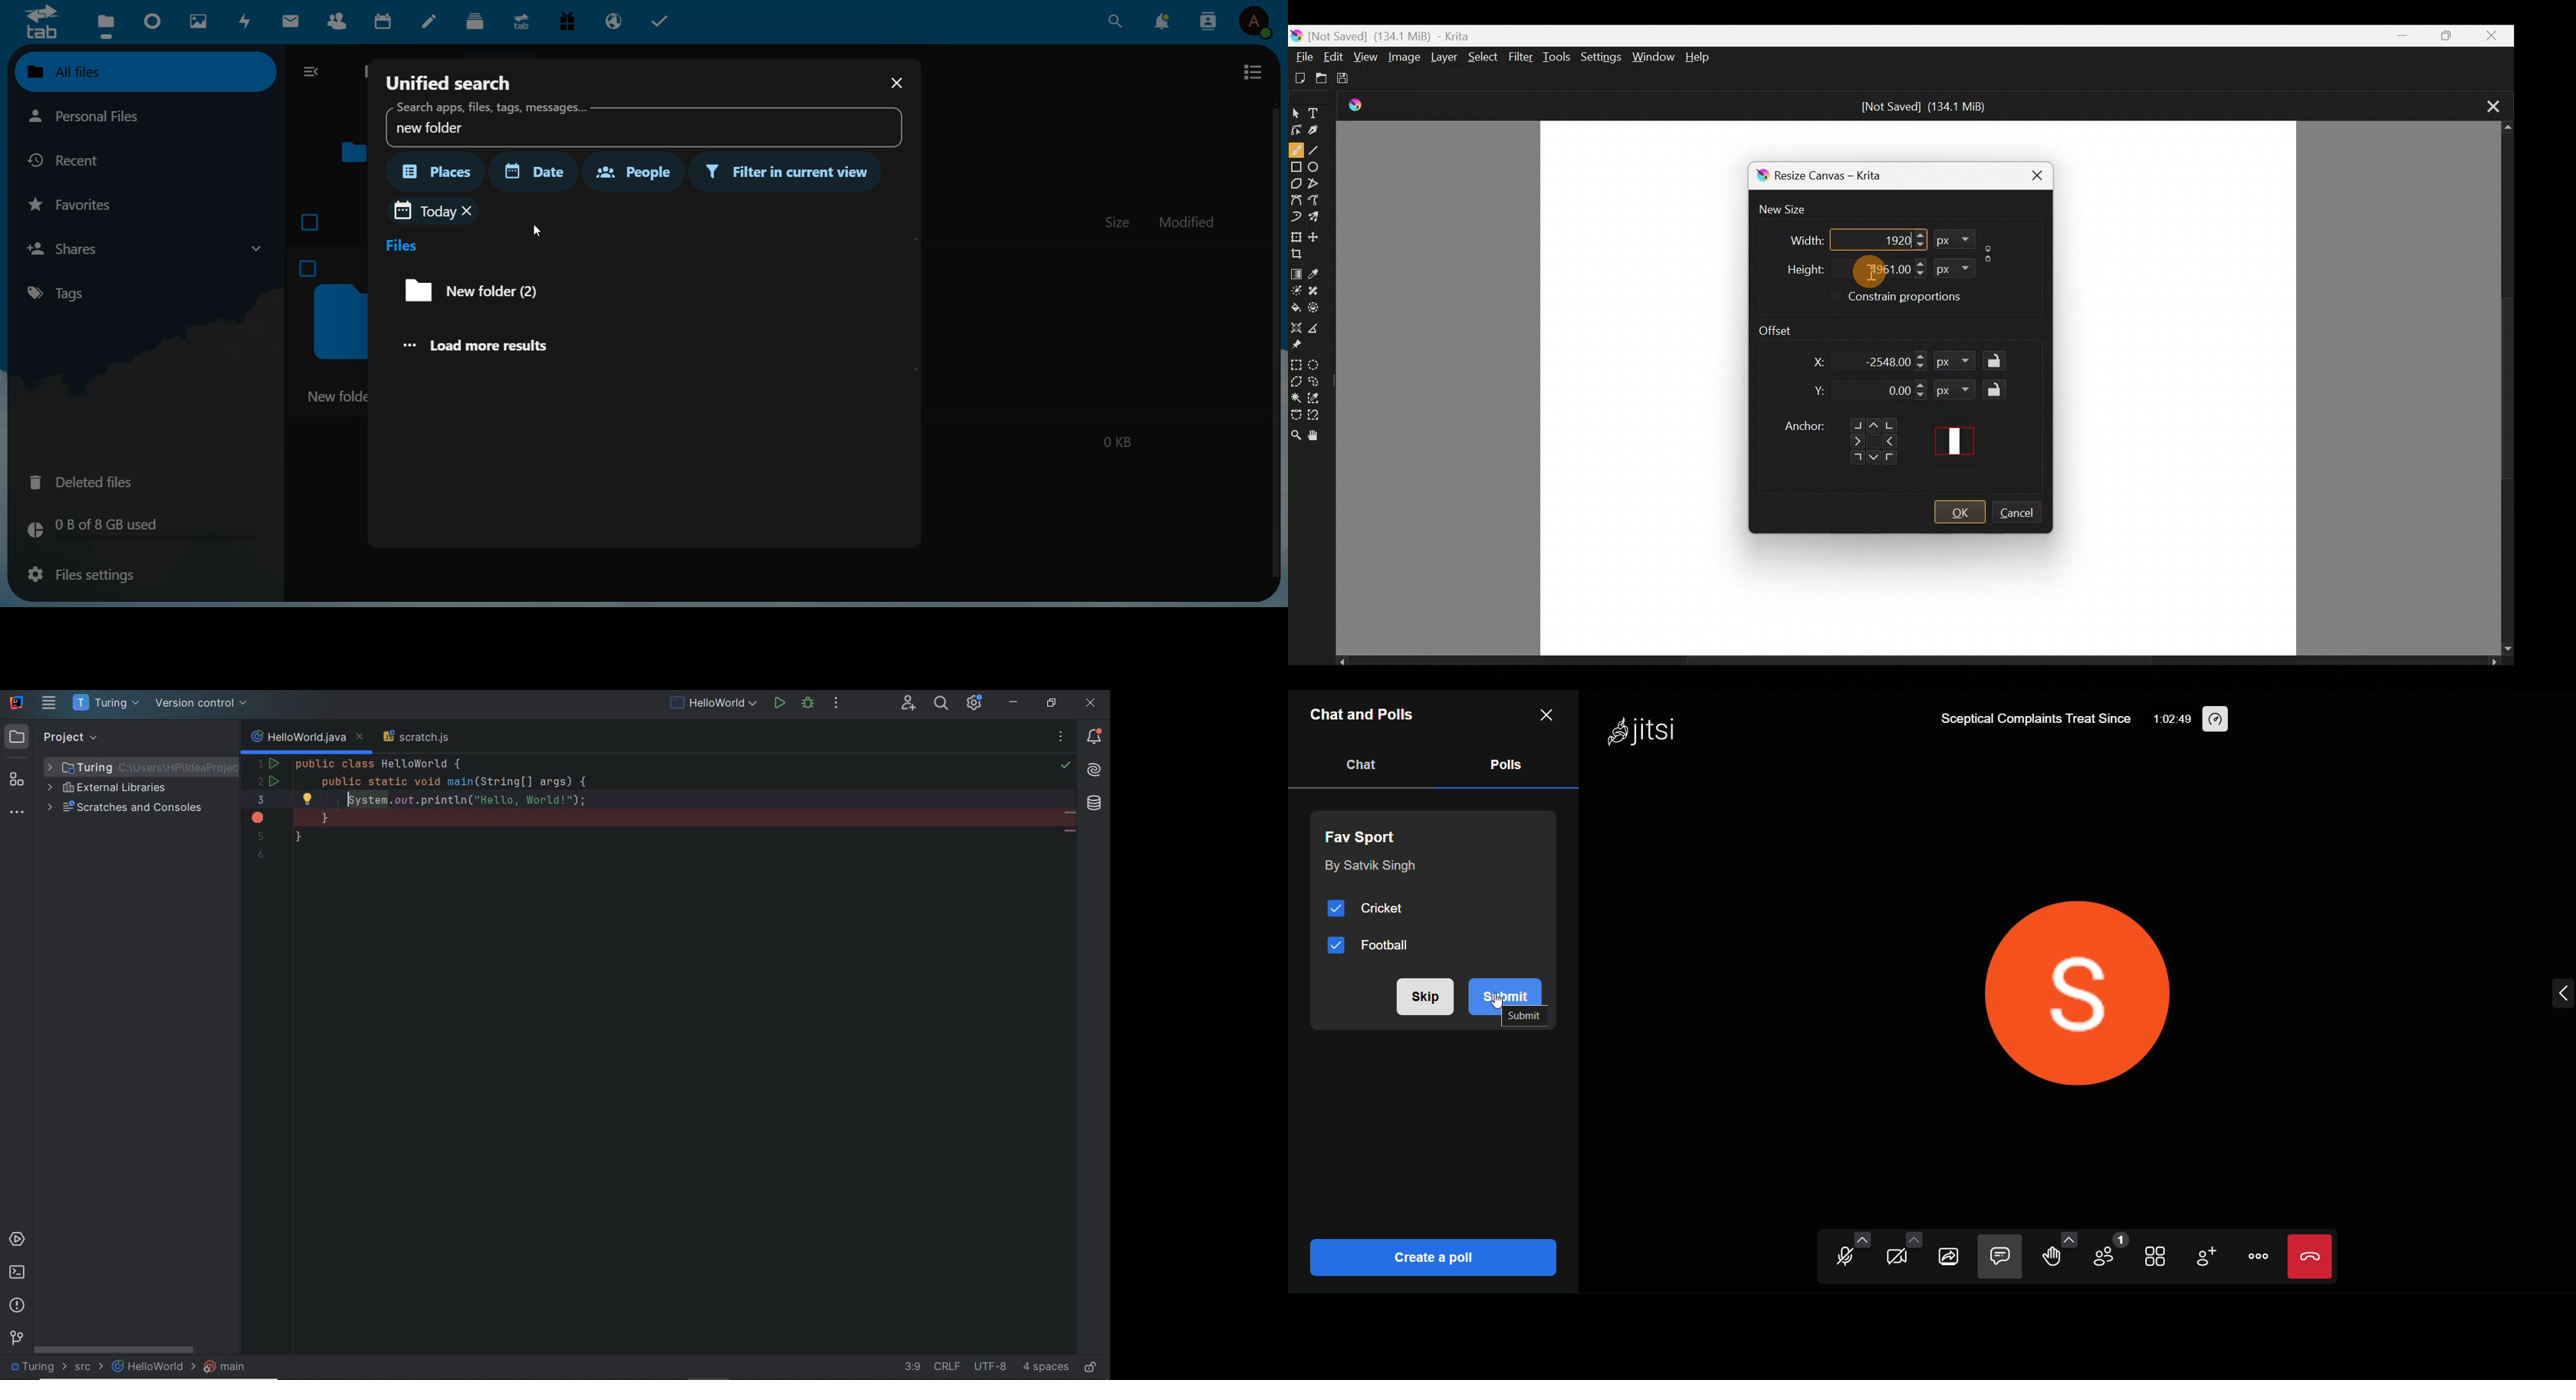 This screenshot has width=2576, height=1400. I want to click on Filter, so click(1522, 61).